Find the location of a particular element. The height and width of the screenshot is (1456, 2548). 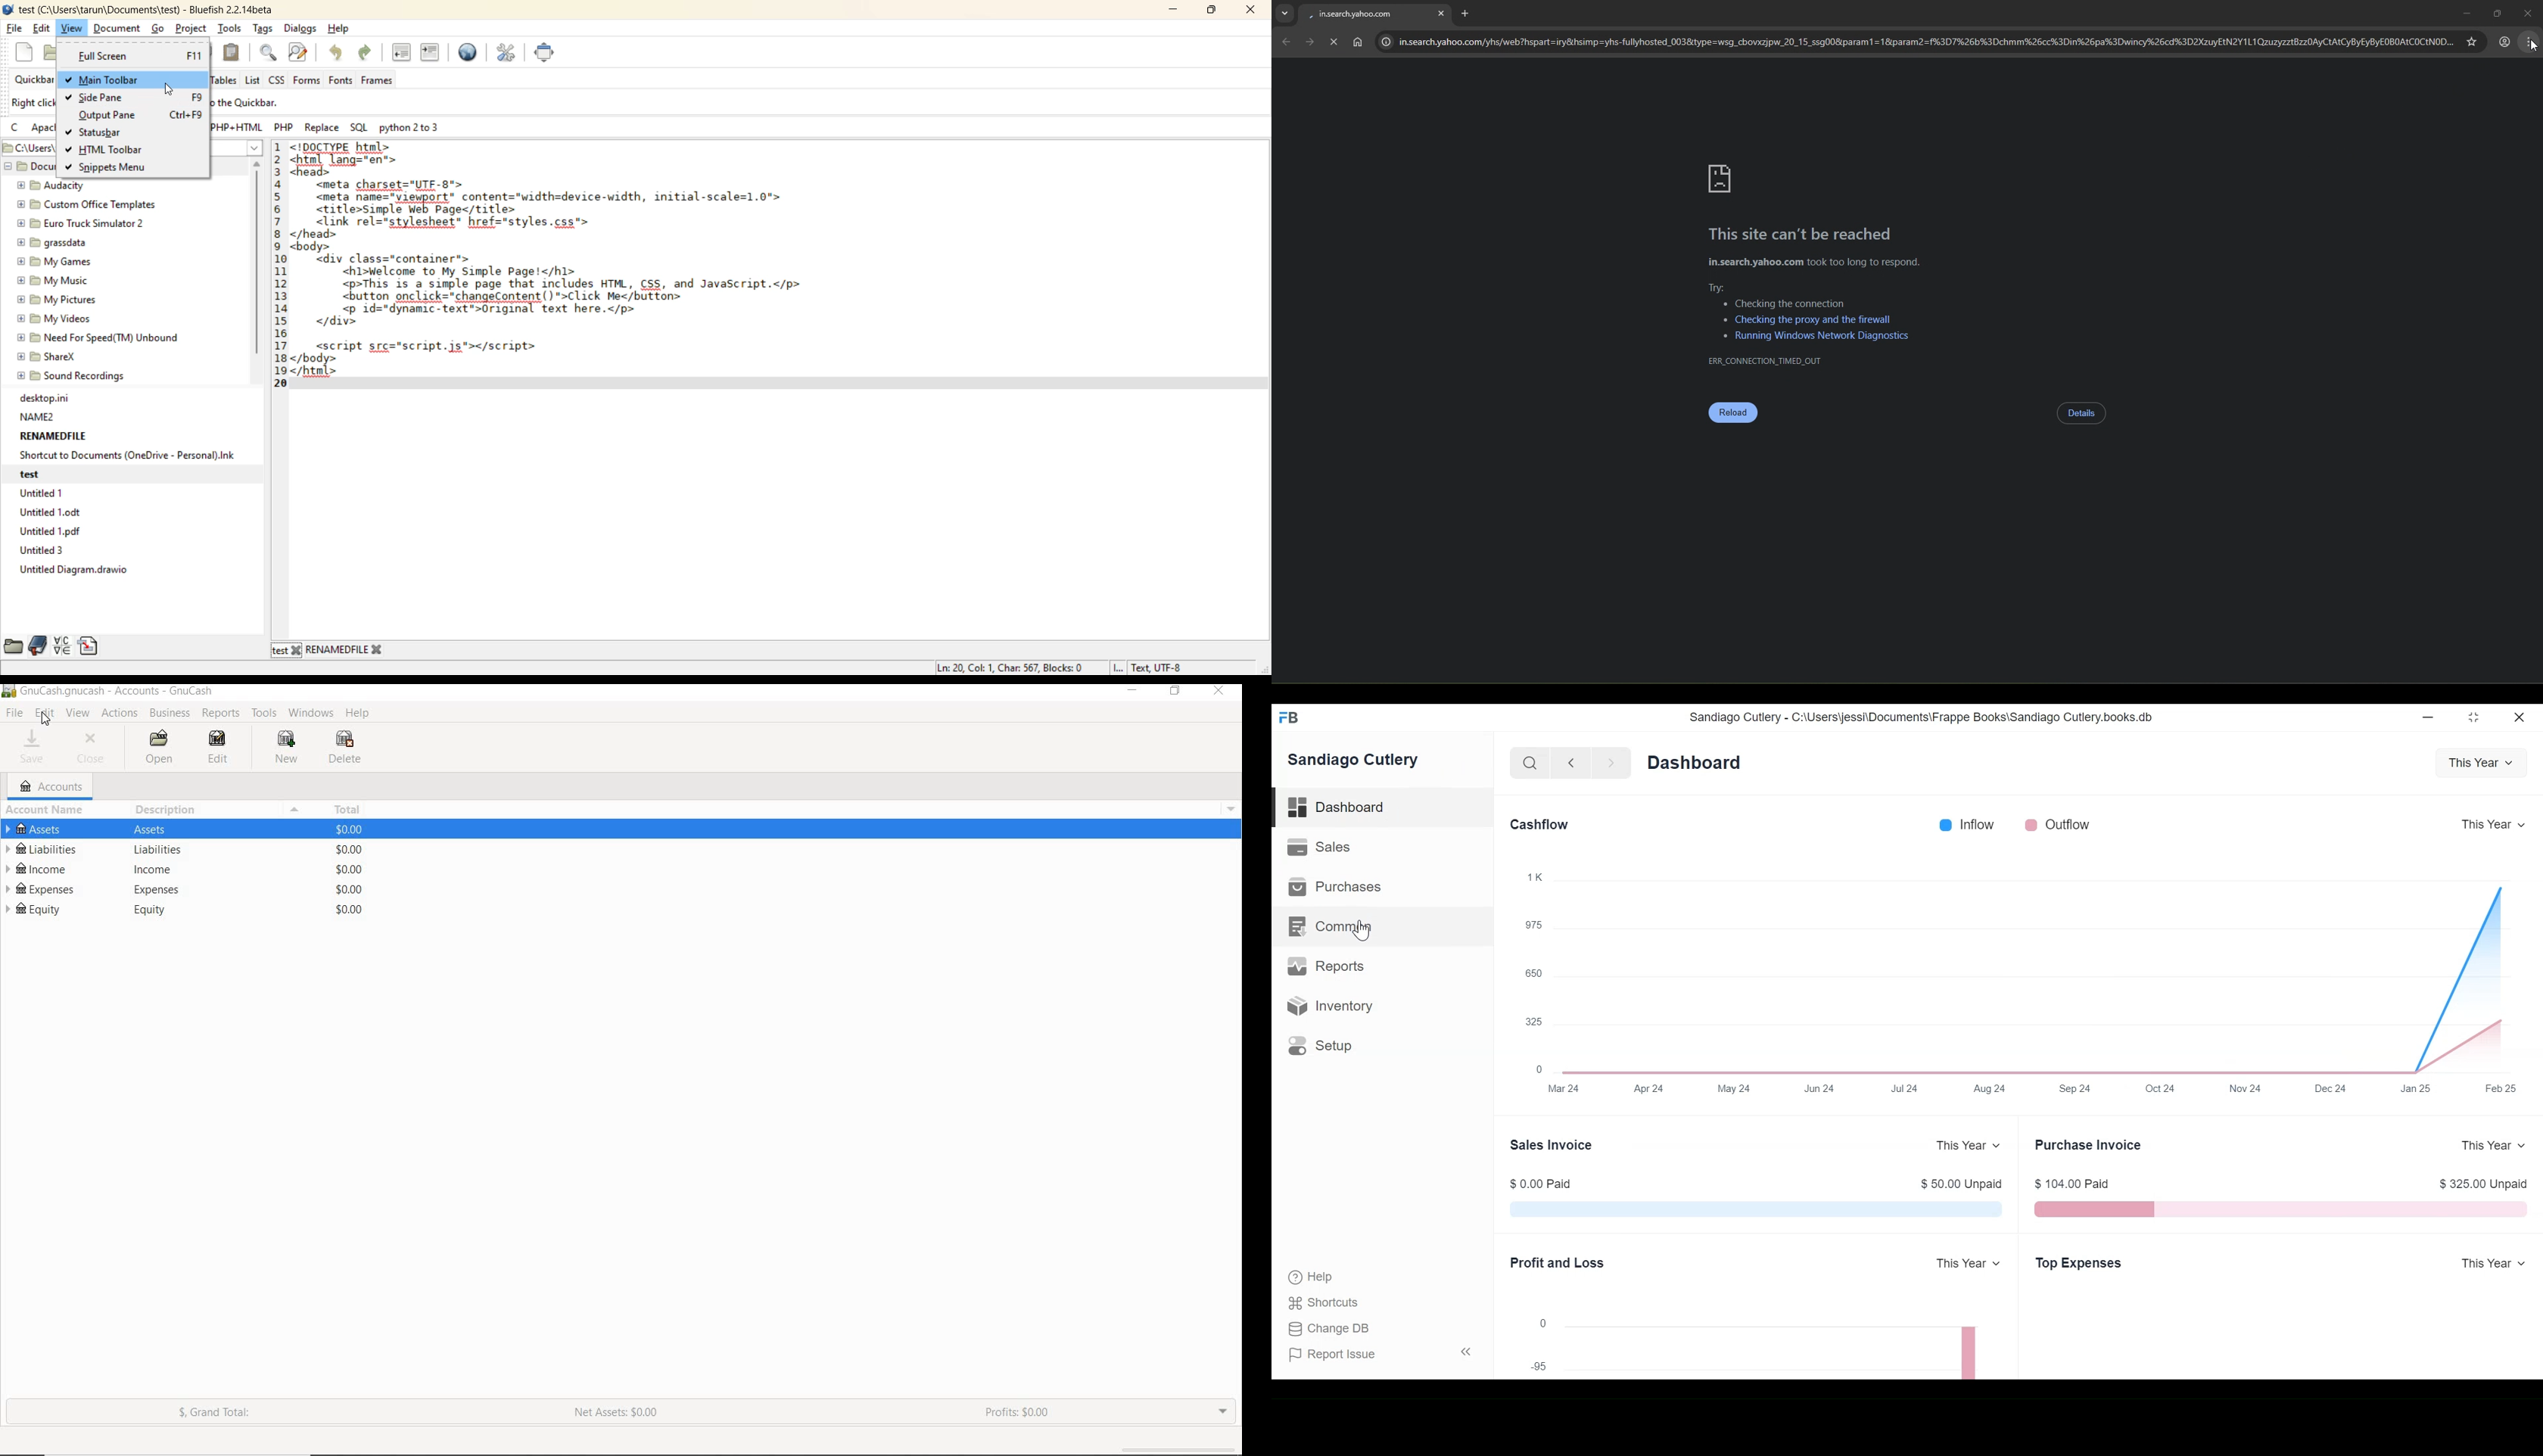

Sandiago Cutlery is located at coordinates (1355, 761).